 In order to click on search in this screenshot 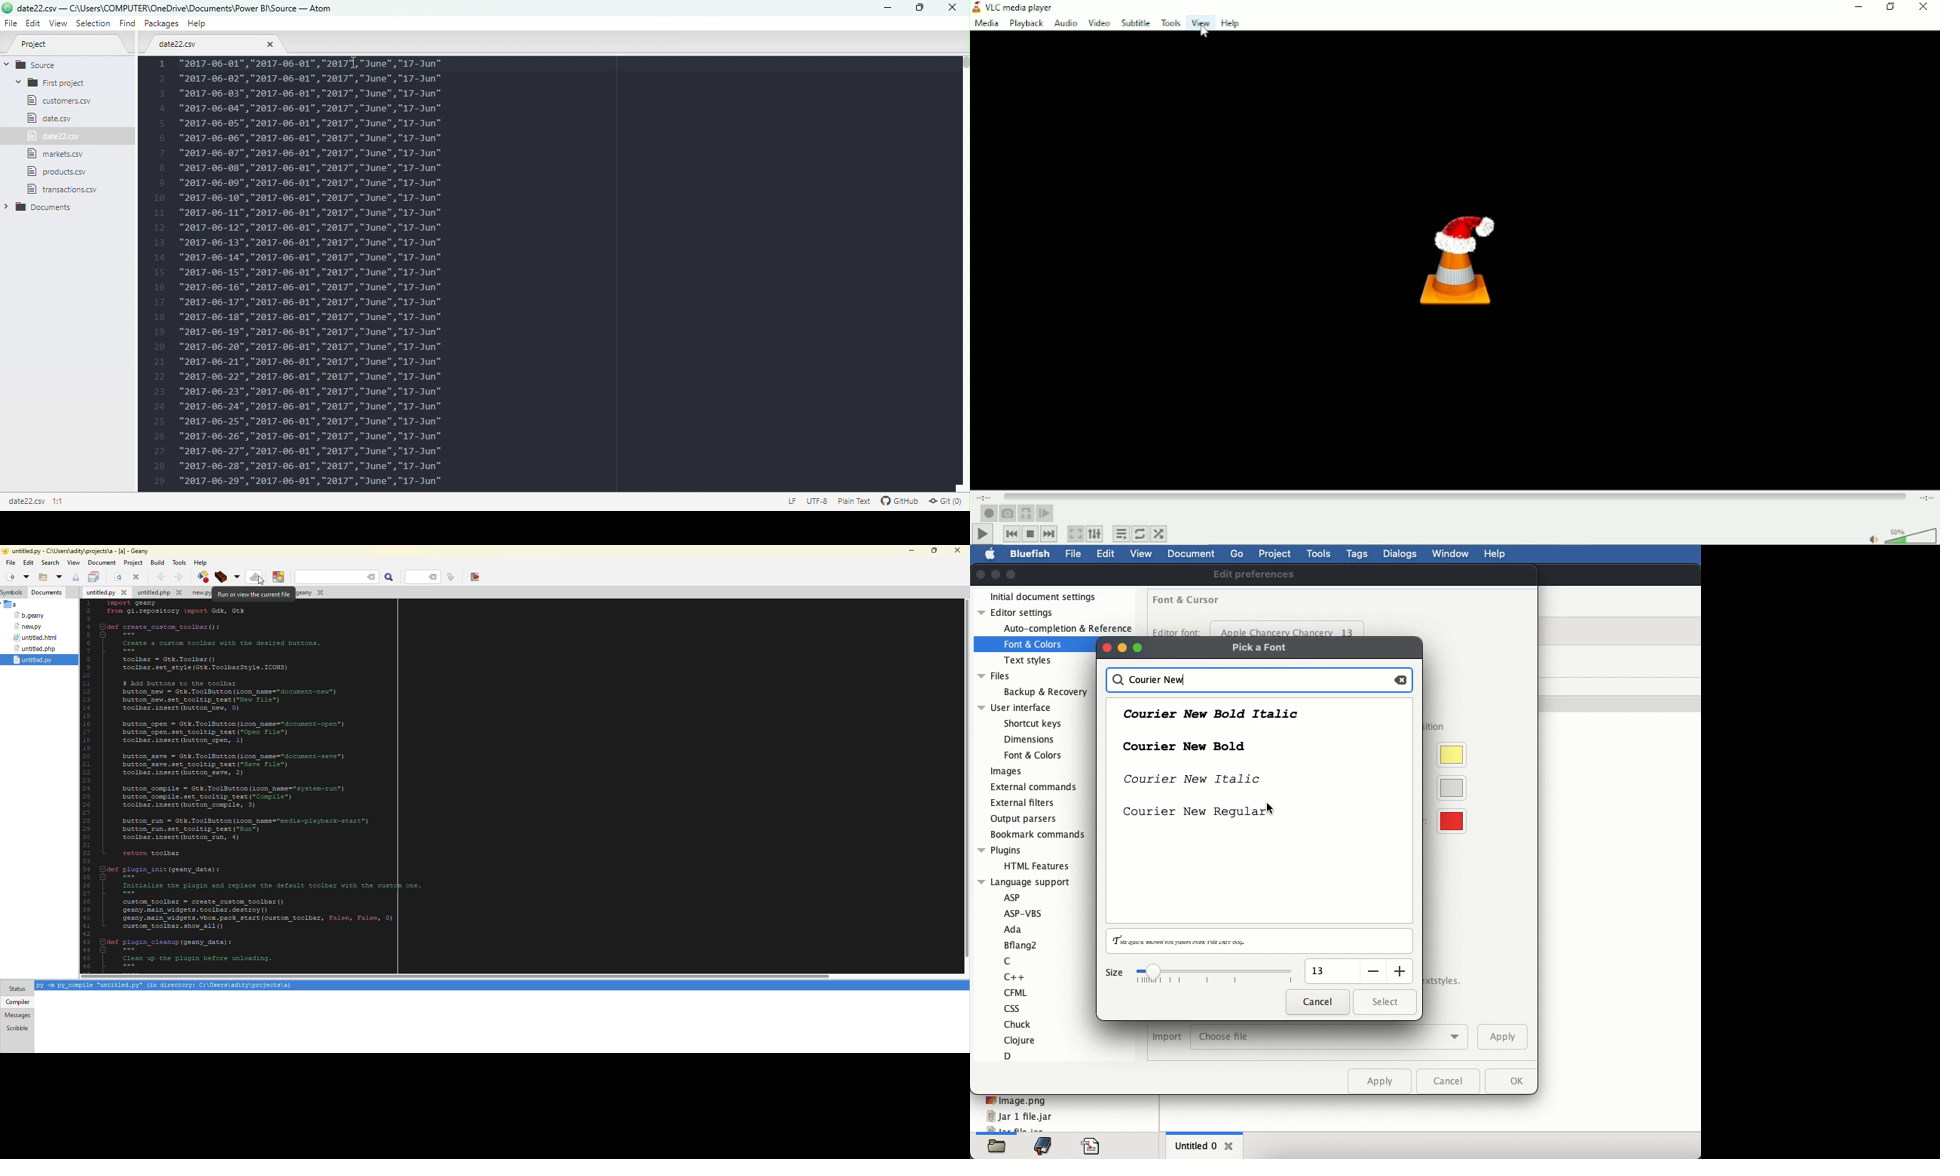, I will do `click(389, 577)`.